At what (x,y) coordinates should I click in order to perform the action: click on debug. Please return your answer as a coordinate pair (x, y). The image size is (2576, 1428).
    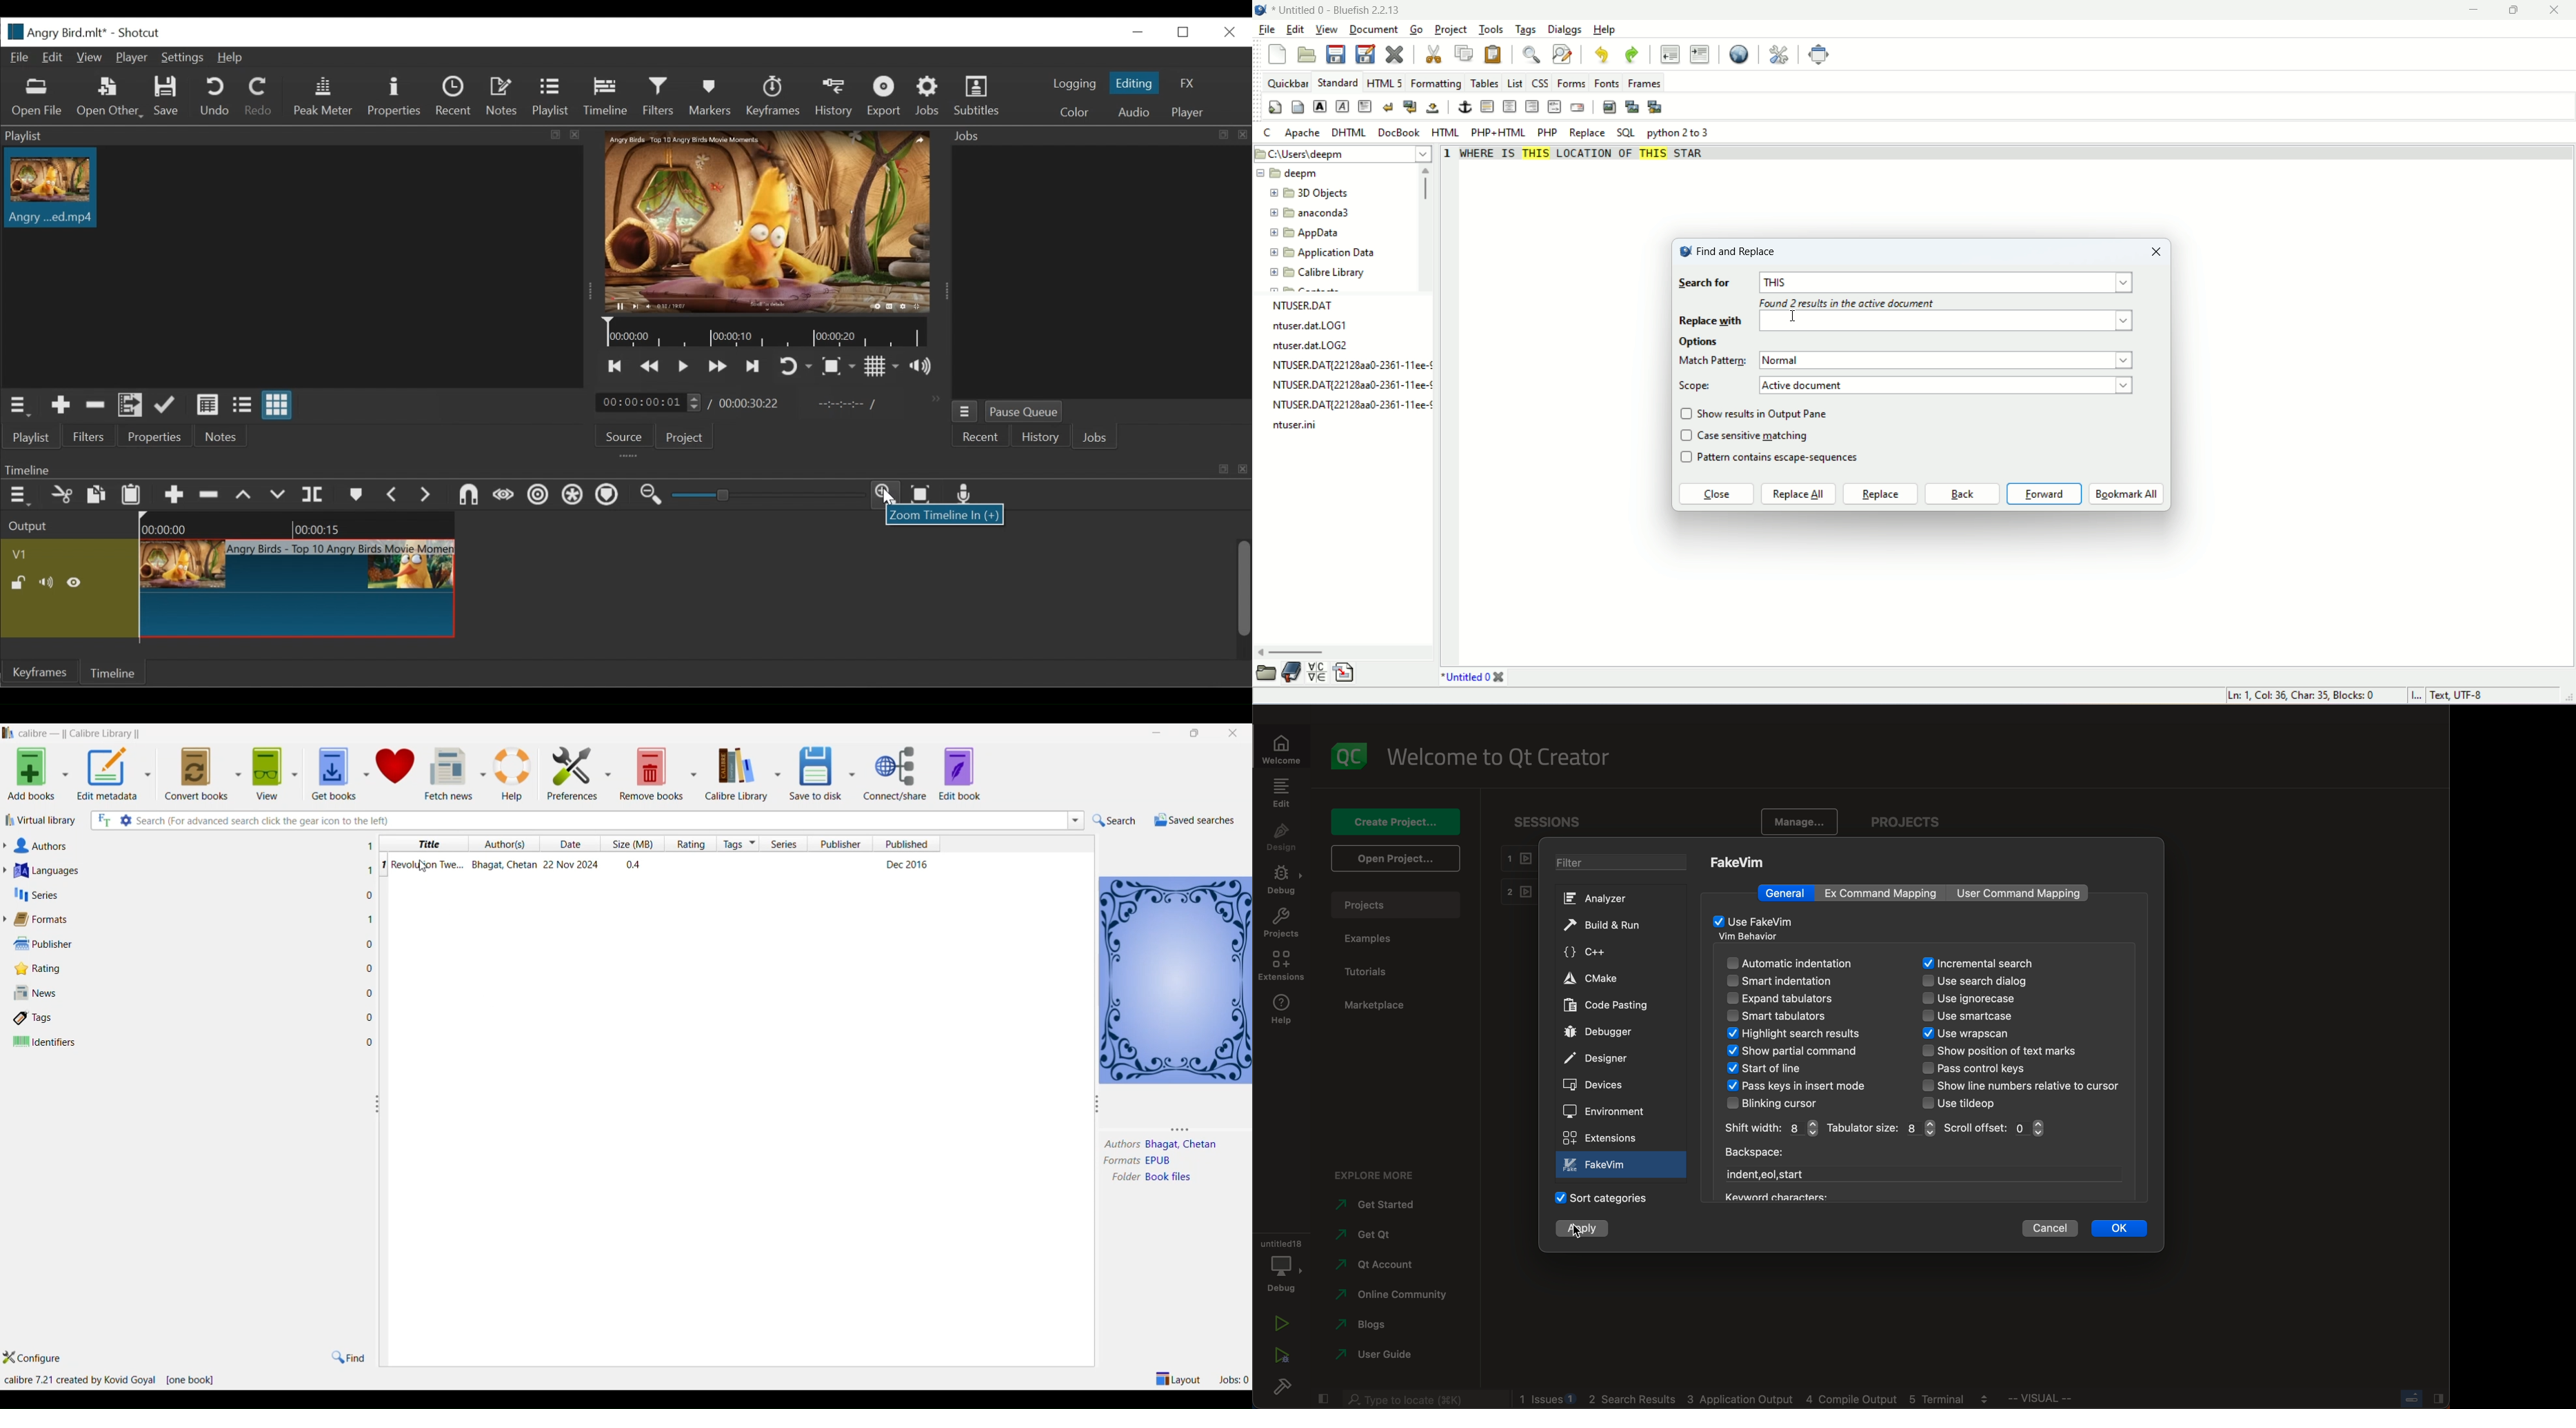
    Looking at the image, I should click on (1283, 879).